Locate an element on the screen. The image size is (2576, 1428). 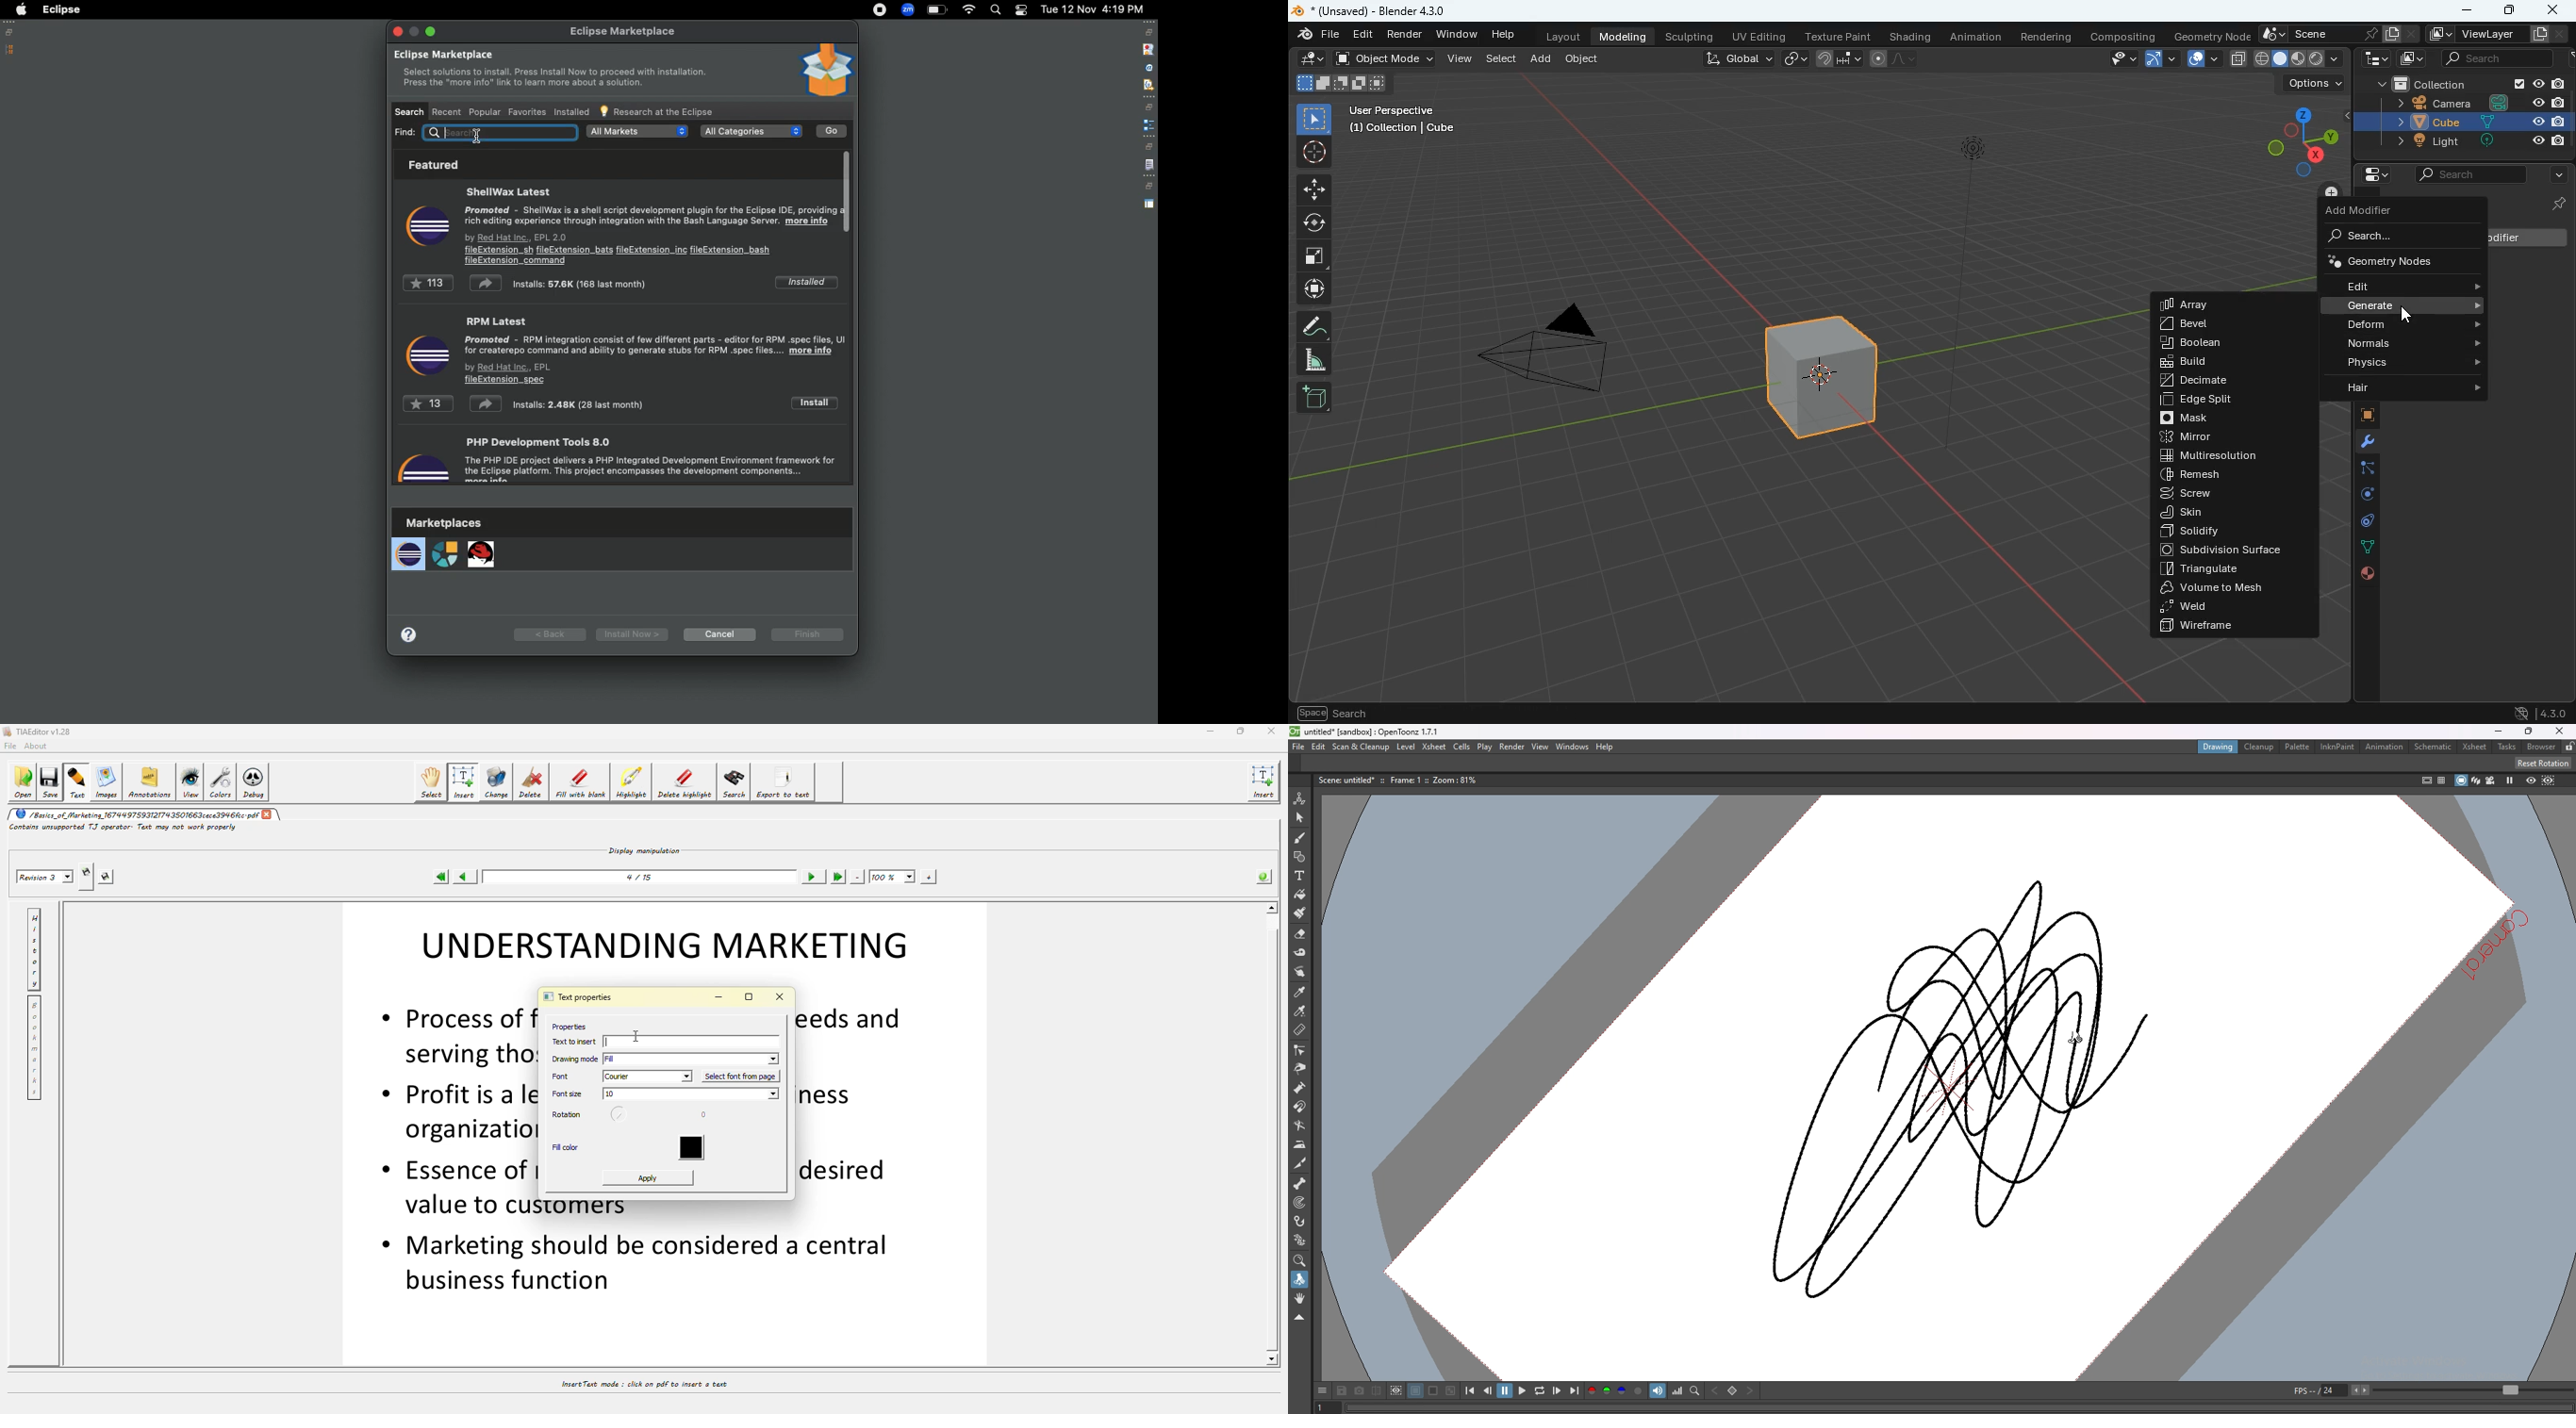
geometry nodes is located at coordinates (2396, 260).